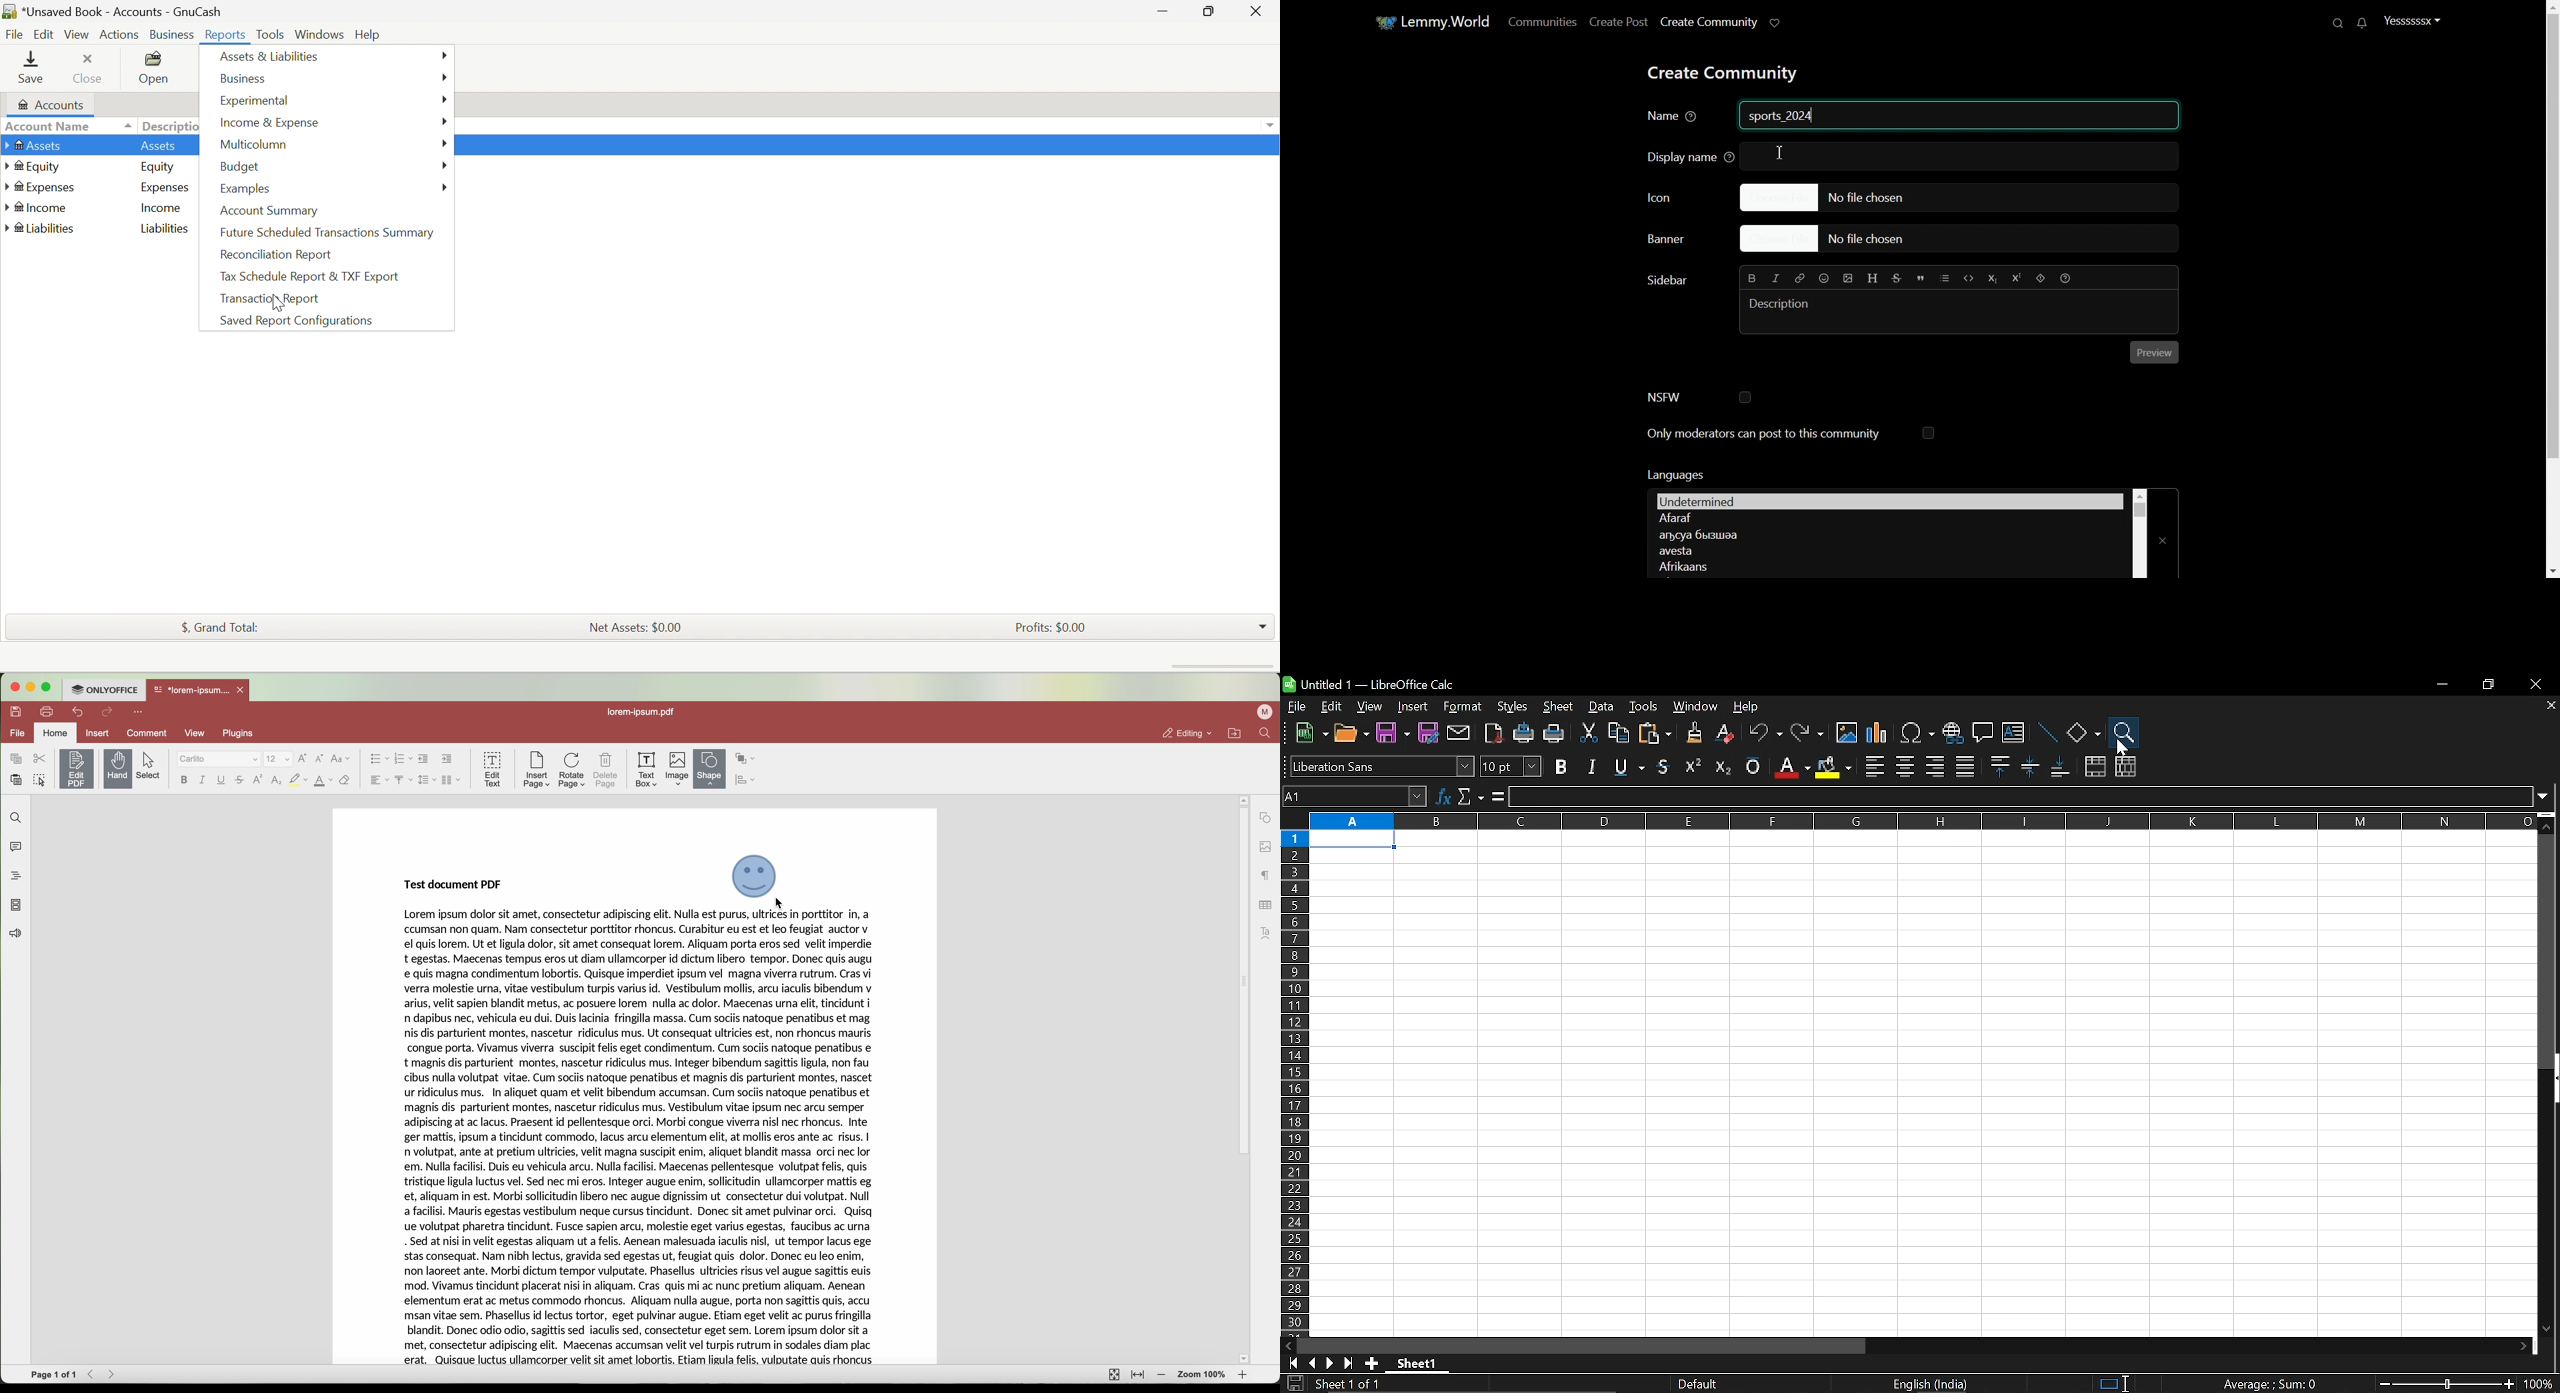 This screenshot has height=1400, width=2576. I want to click on format, so click(1462, 708).